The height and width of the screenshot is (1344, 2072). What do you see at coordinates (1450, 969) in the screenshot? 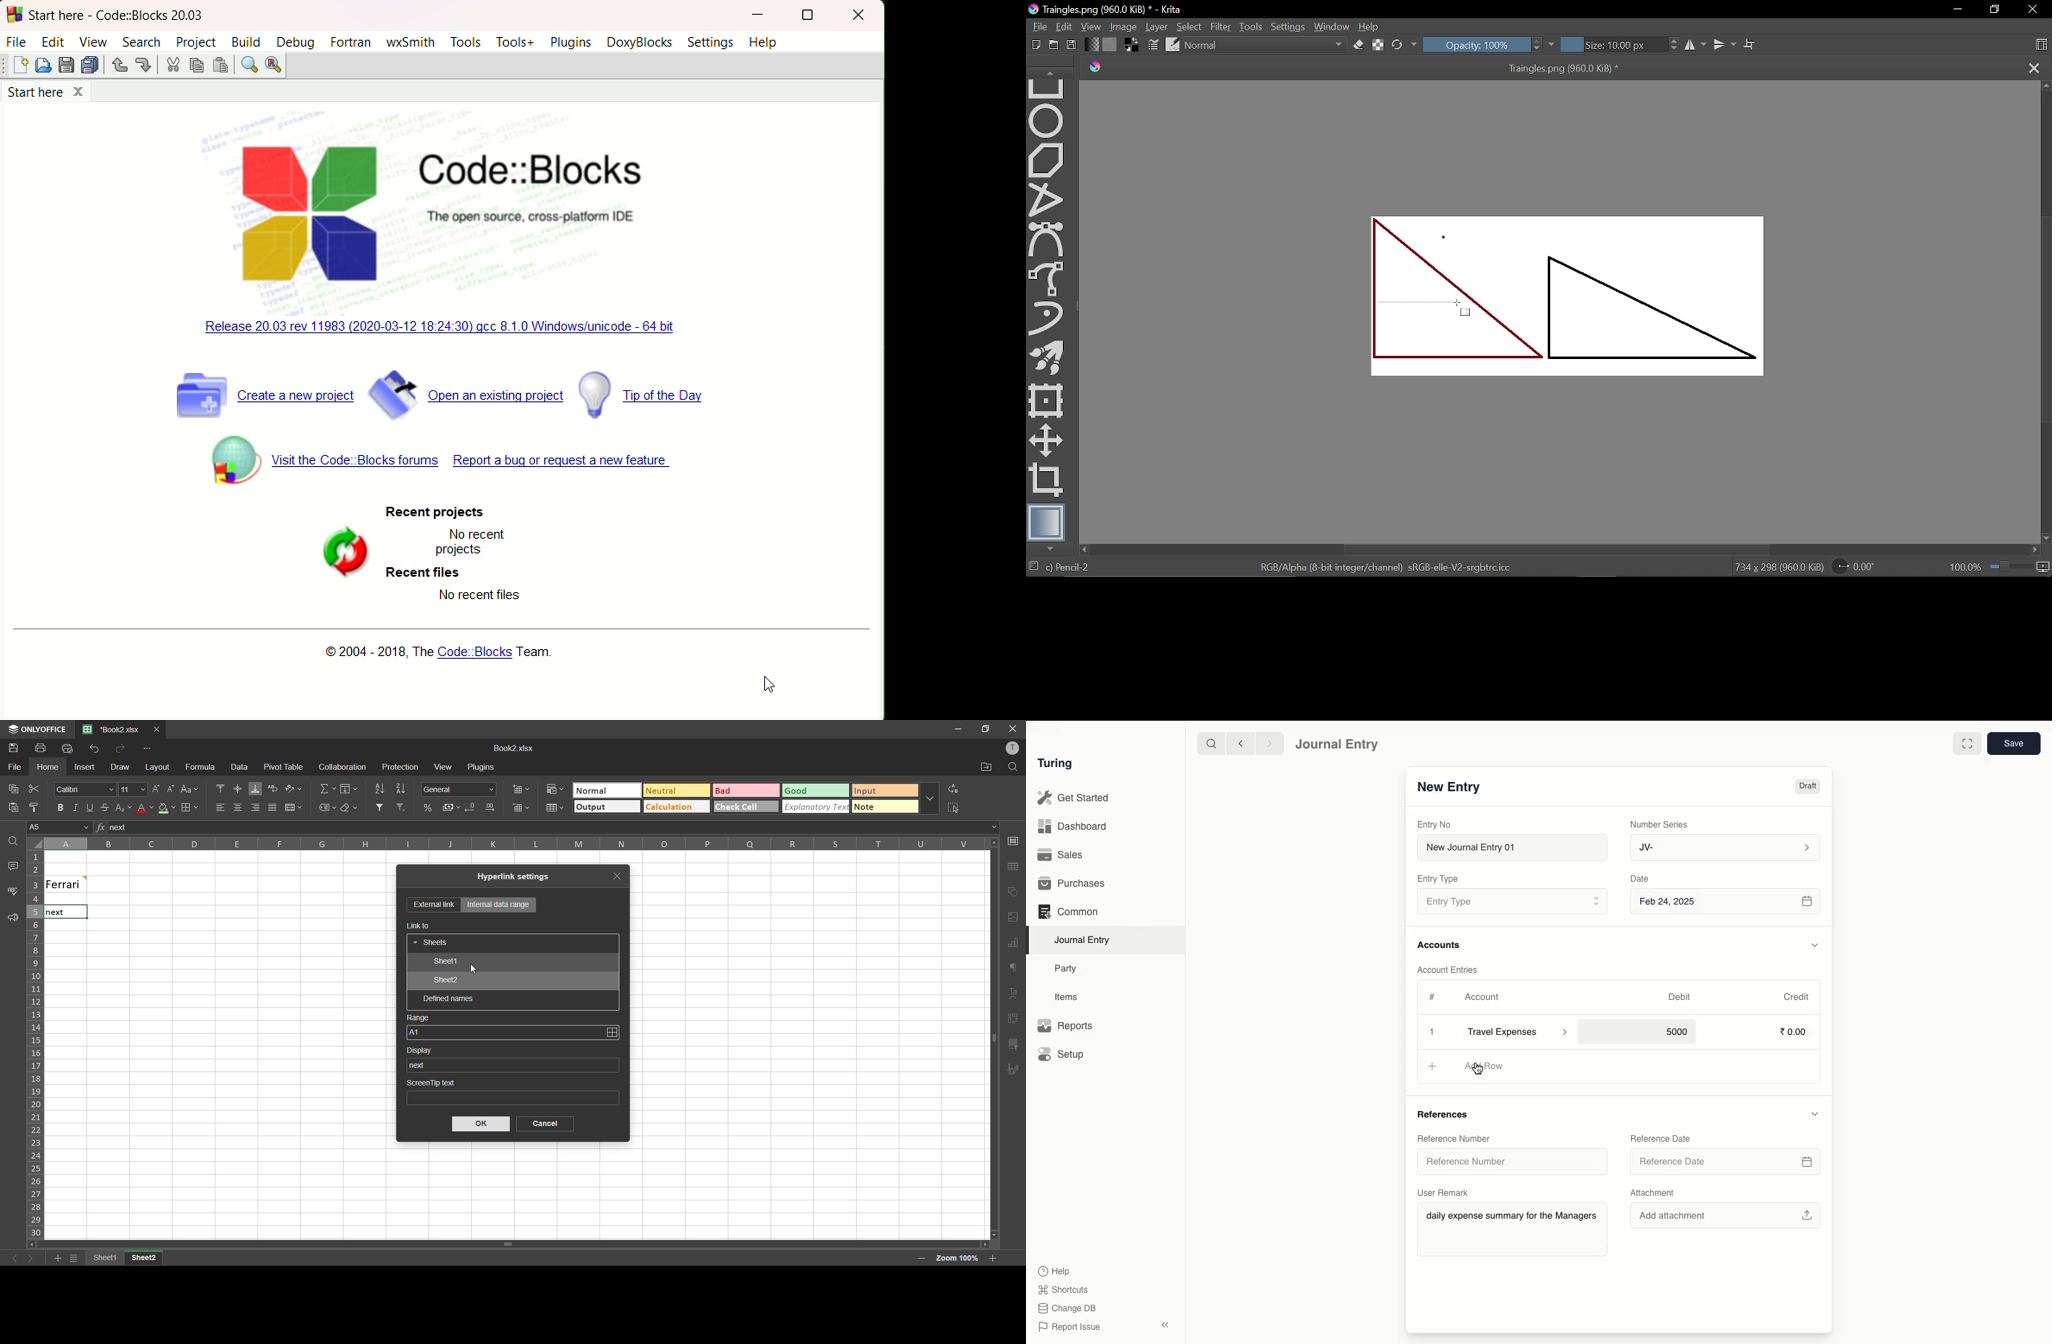
I see `Account Entries` at bounding box center [1450, 969].